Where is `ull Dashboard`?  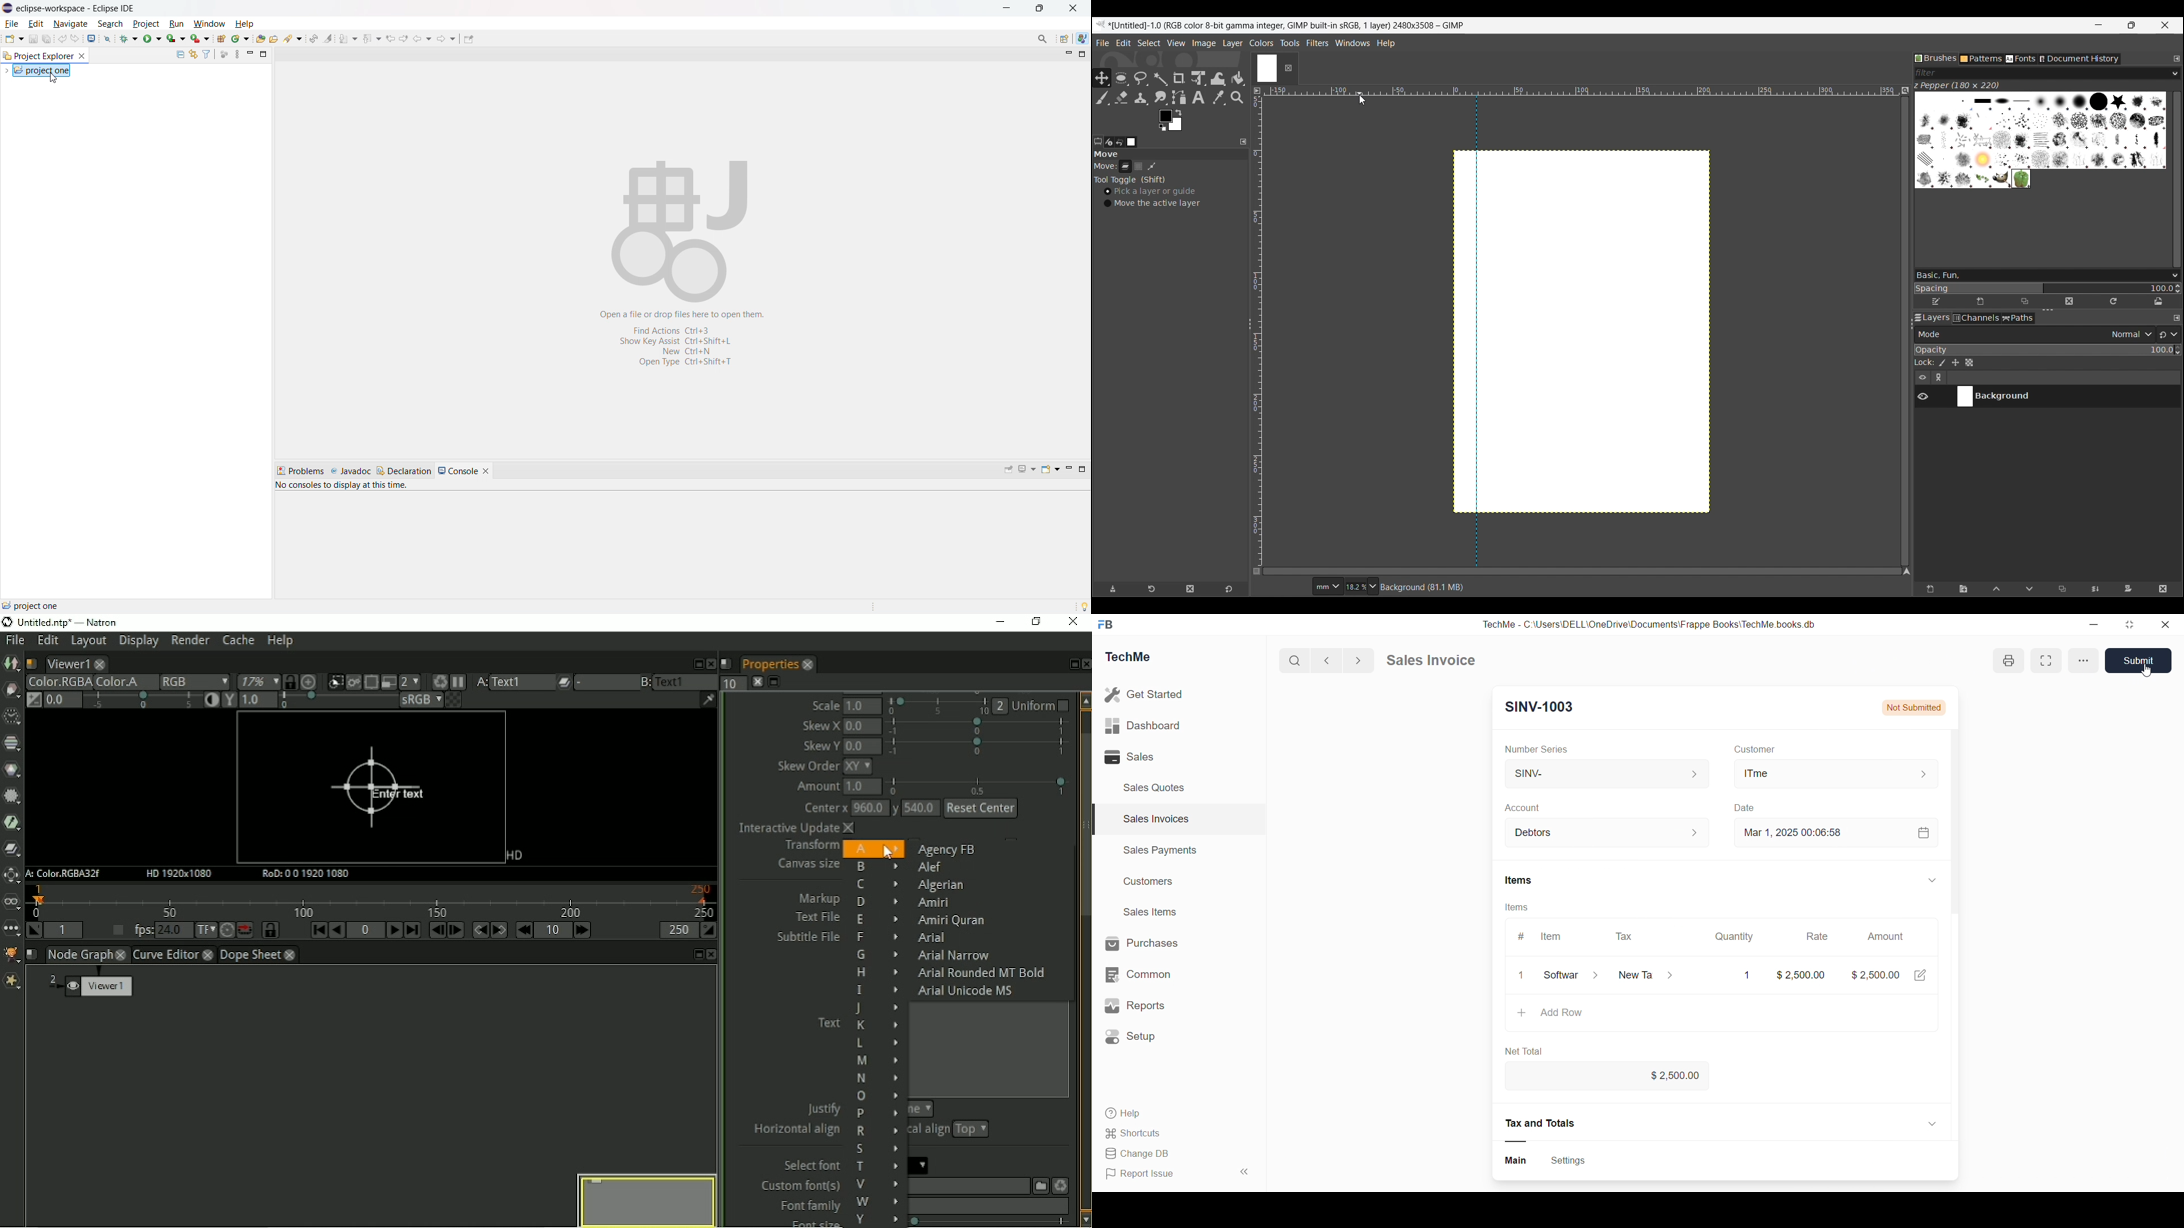 ull Dashboard is located at coordinates (1148, 725).